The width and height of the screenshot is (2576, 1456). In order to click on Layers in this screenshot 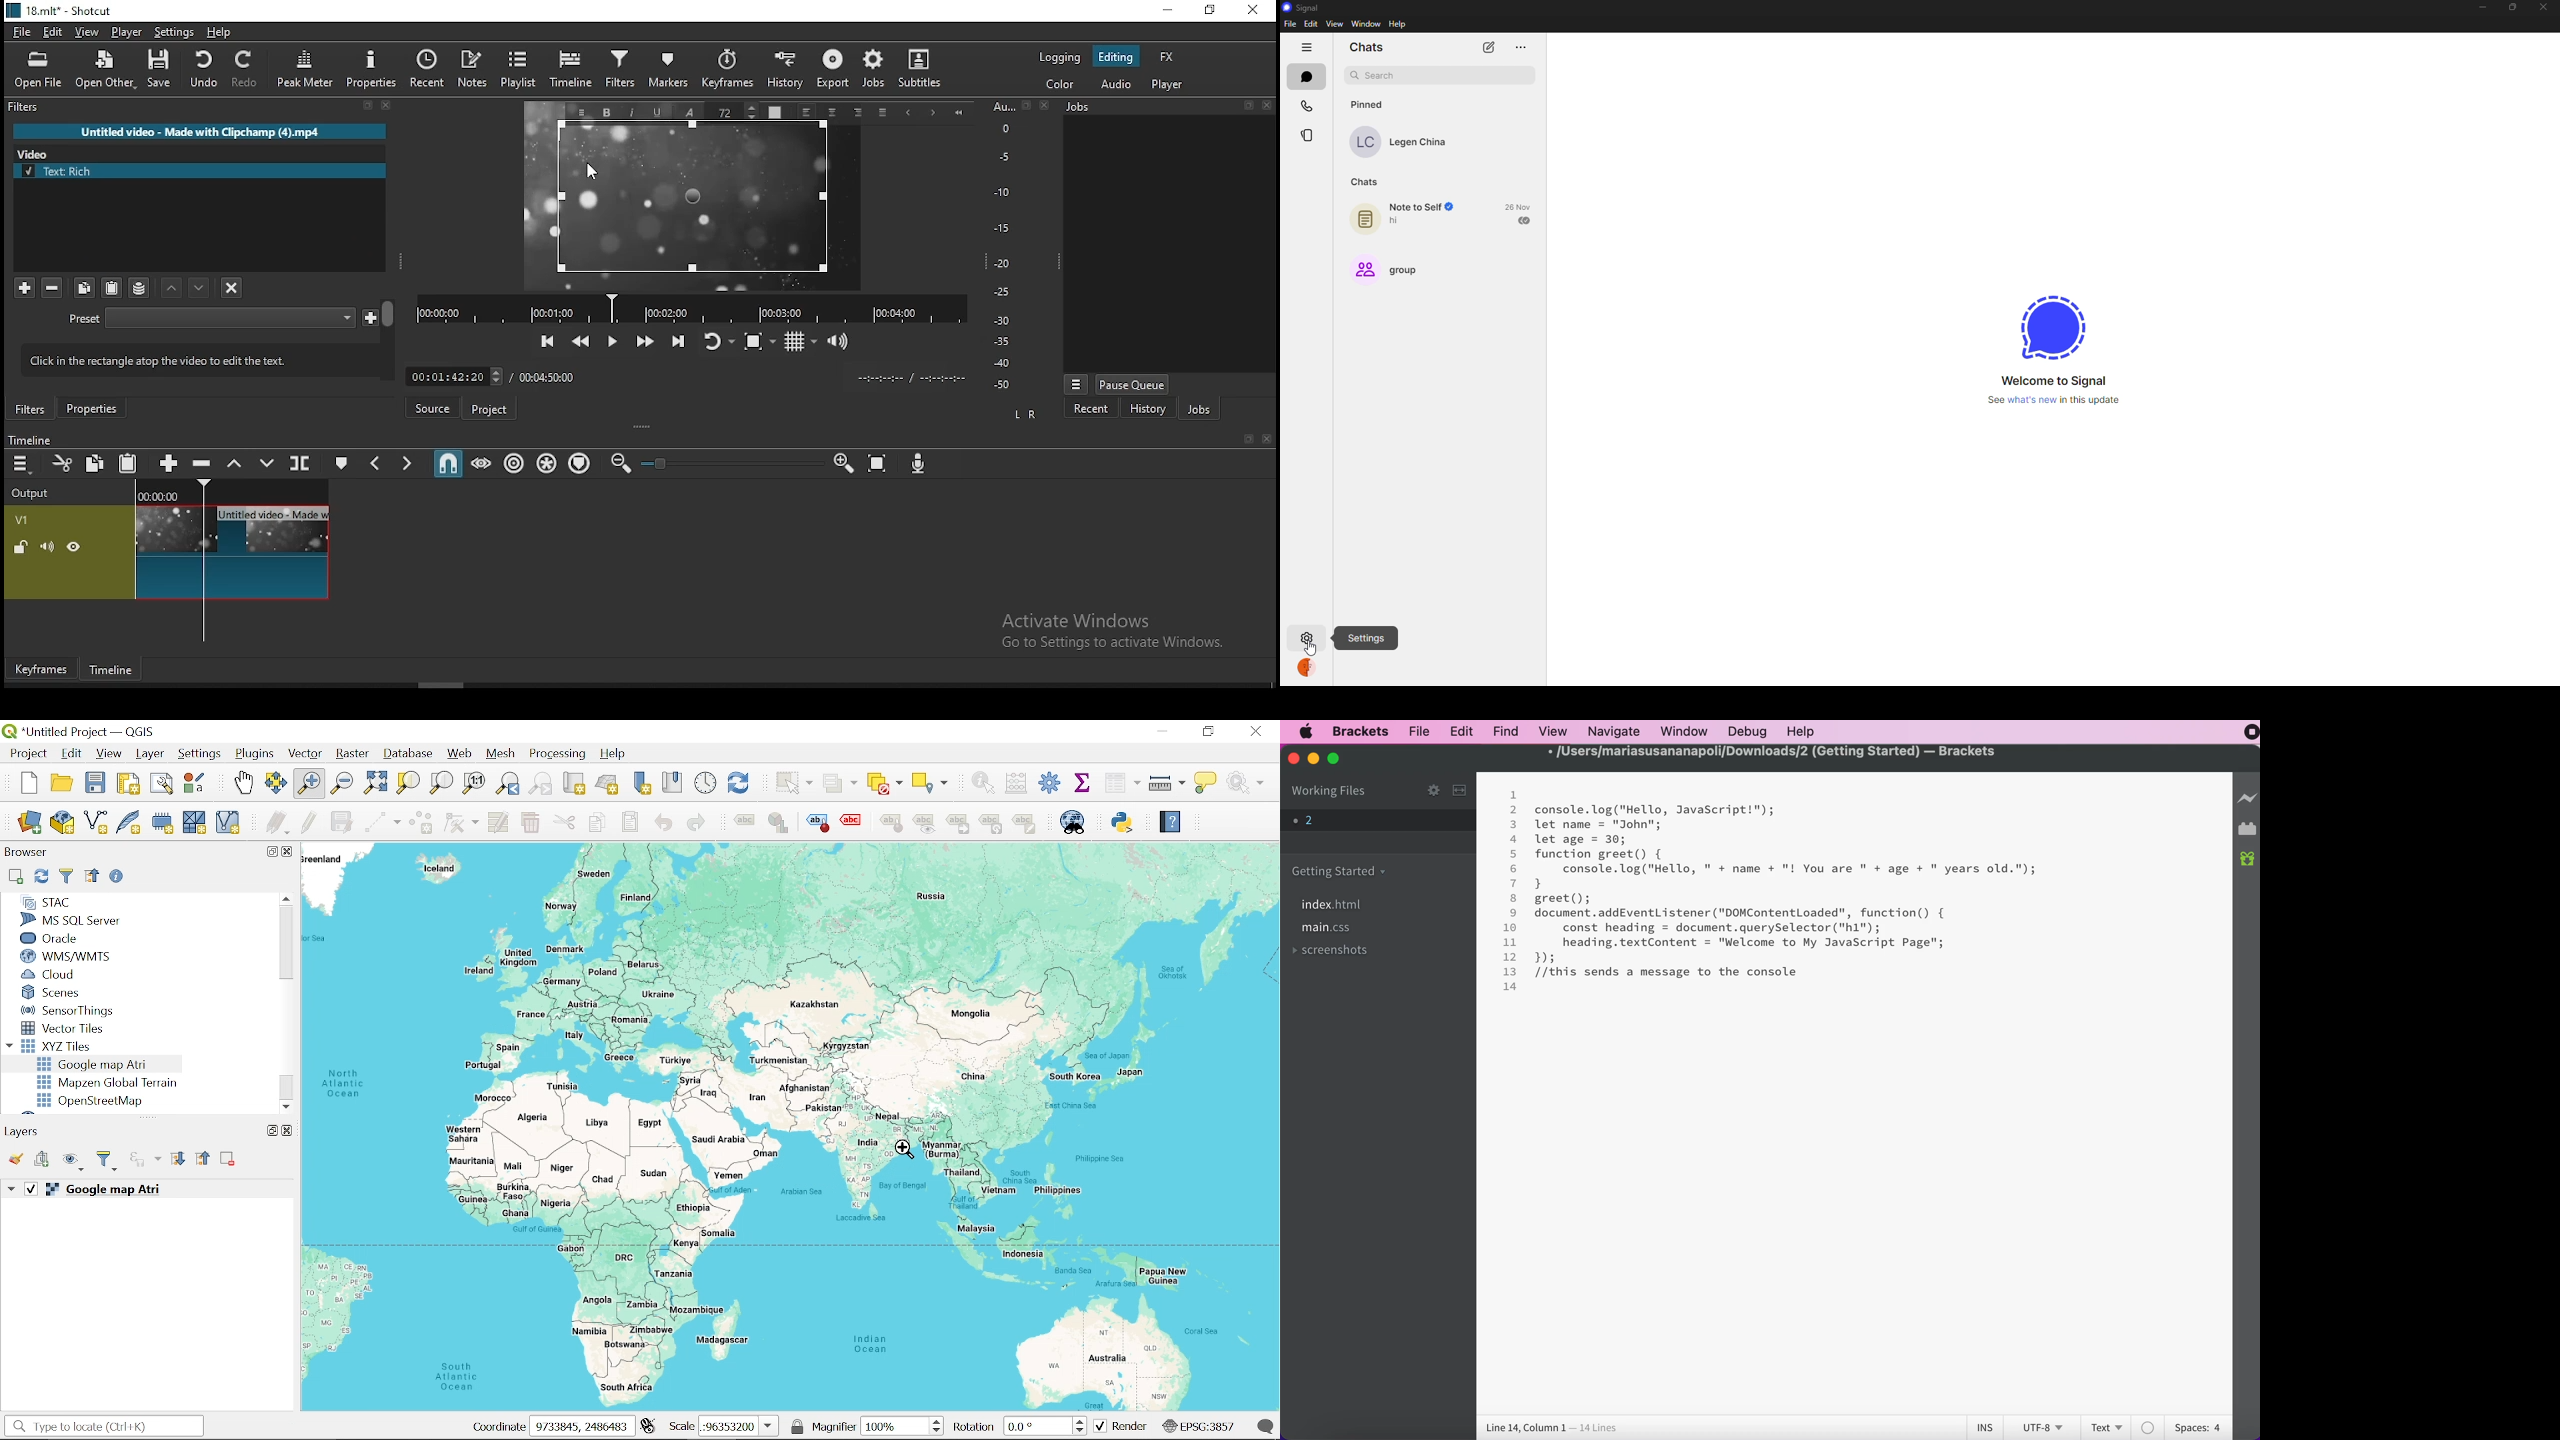, I will do `click(26, 1131)`.